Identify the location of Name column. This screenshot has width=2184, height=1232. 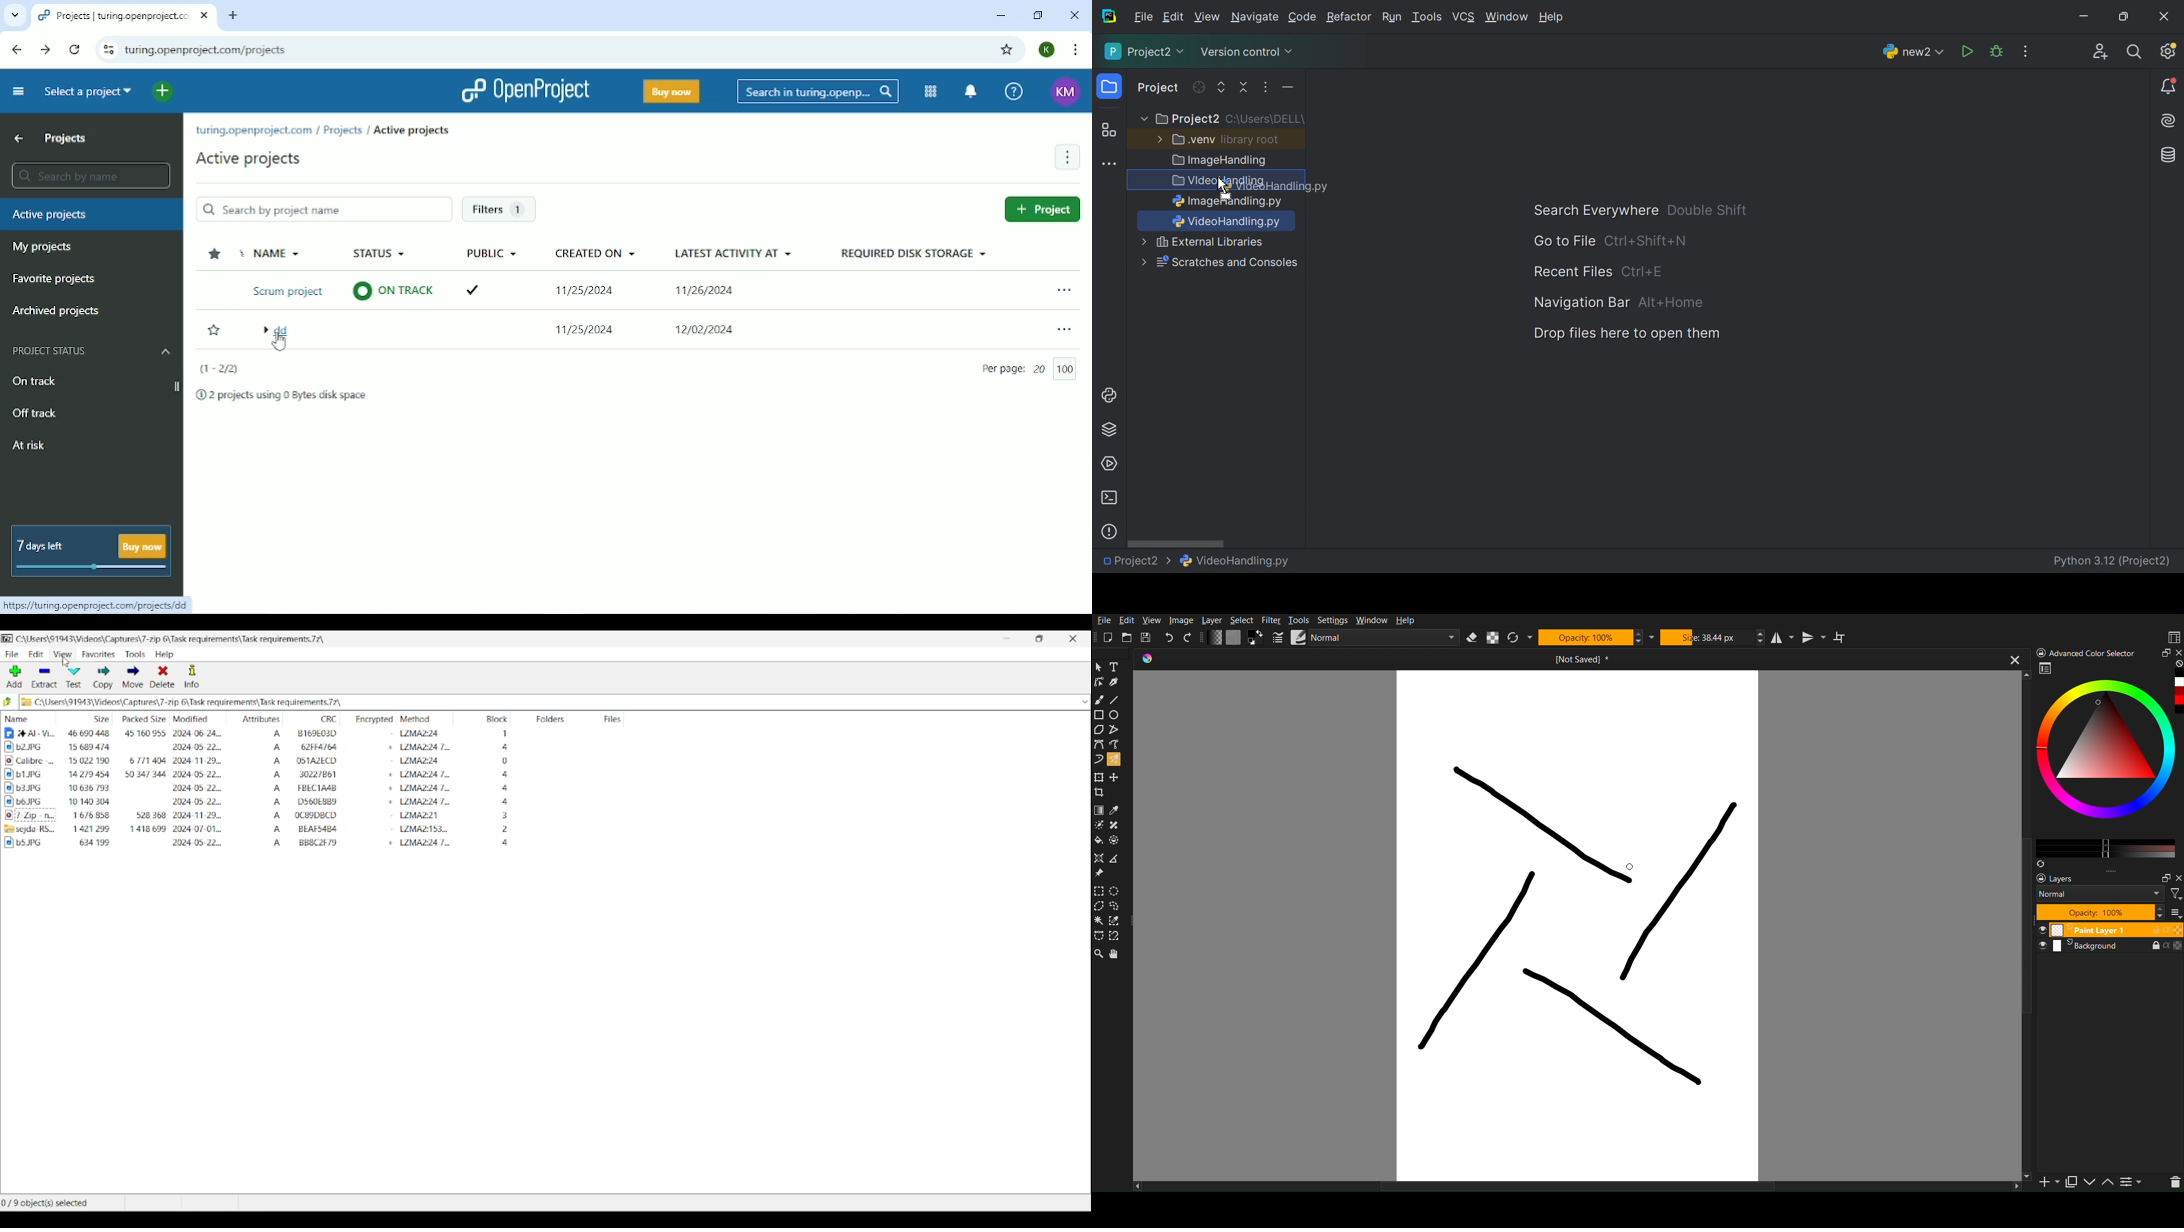
(28, 718).